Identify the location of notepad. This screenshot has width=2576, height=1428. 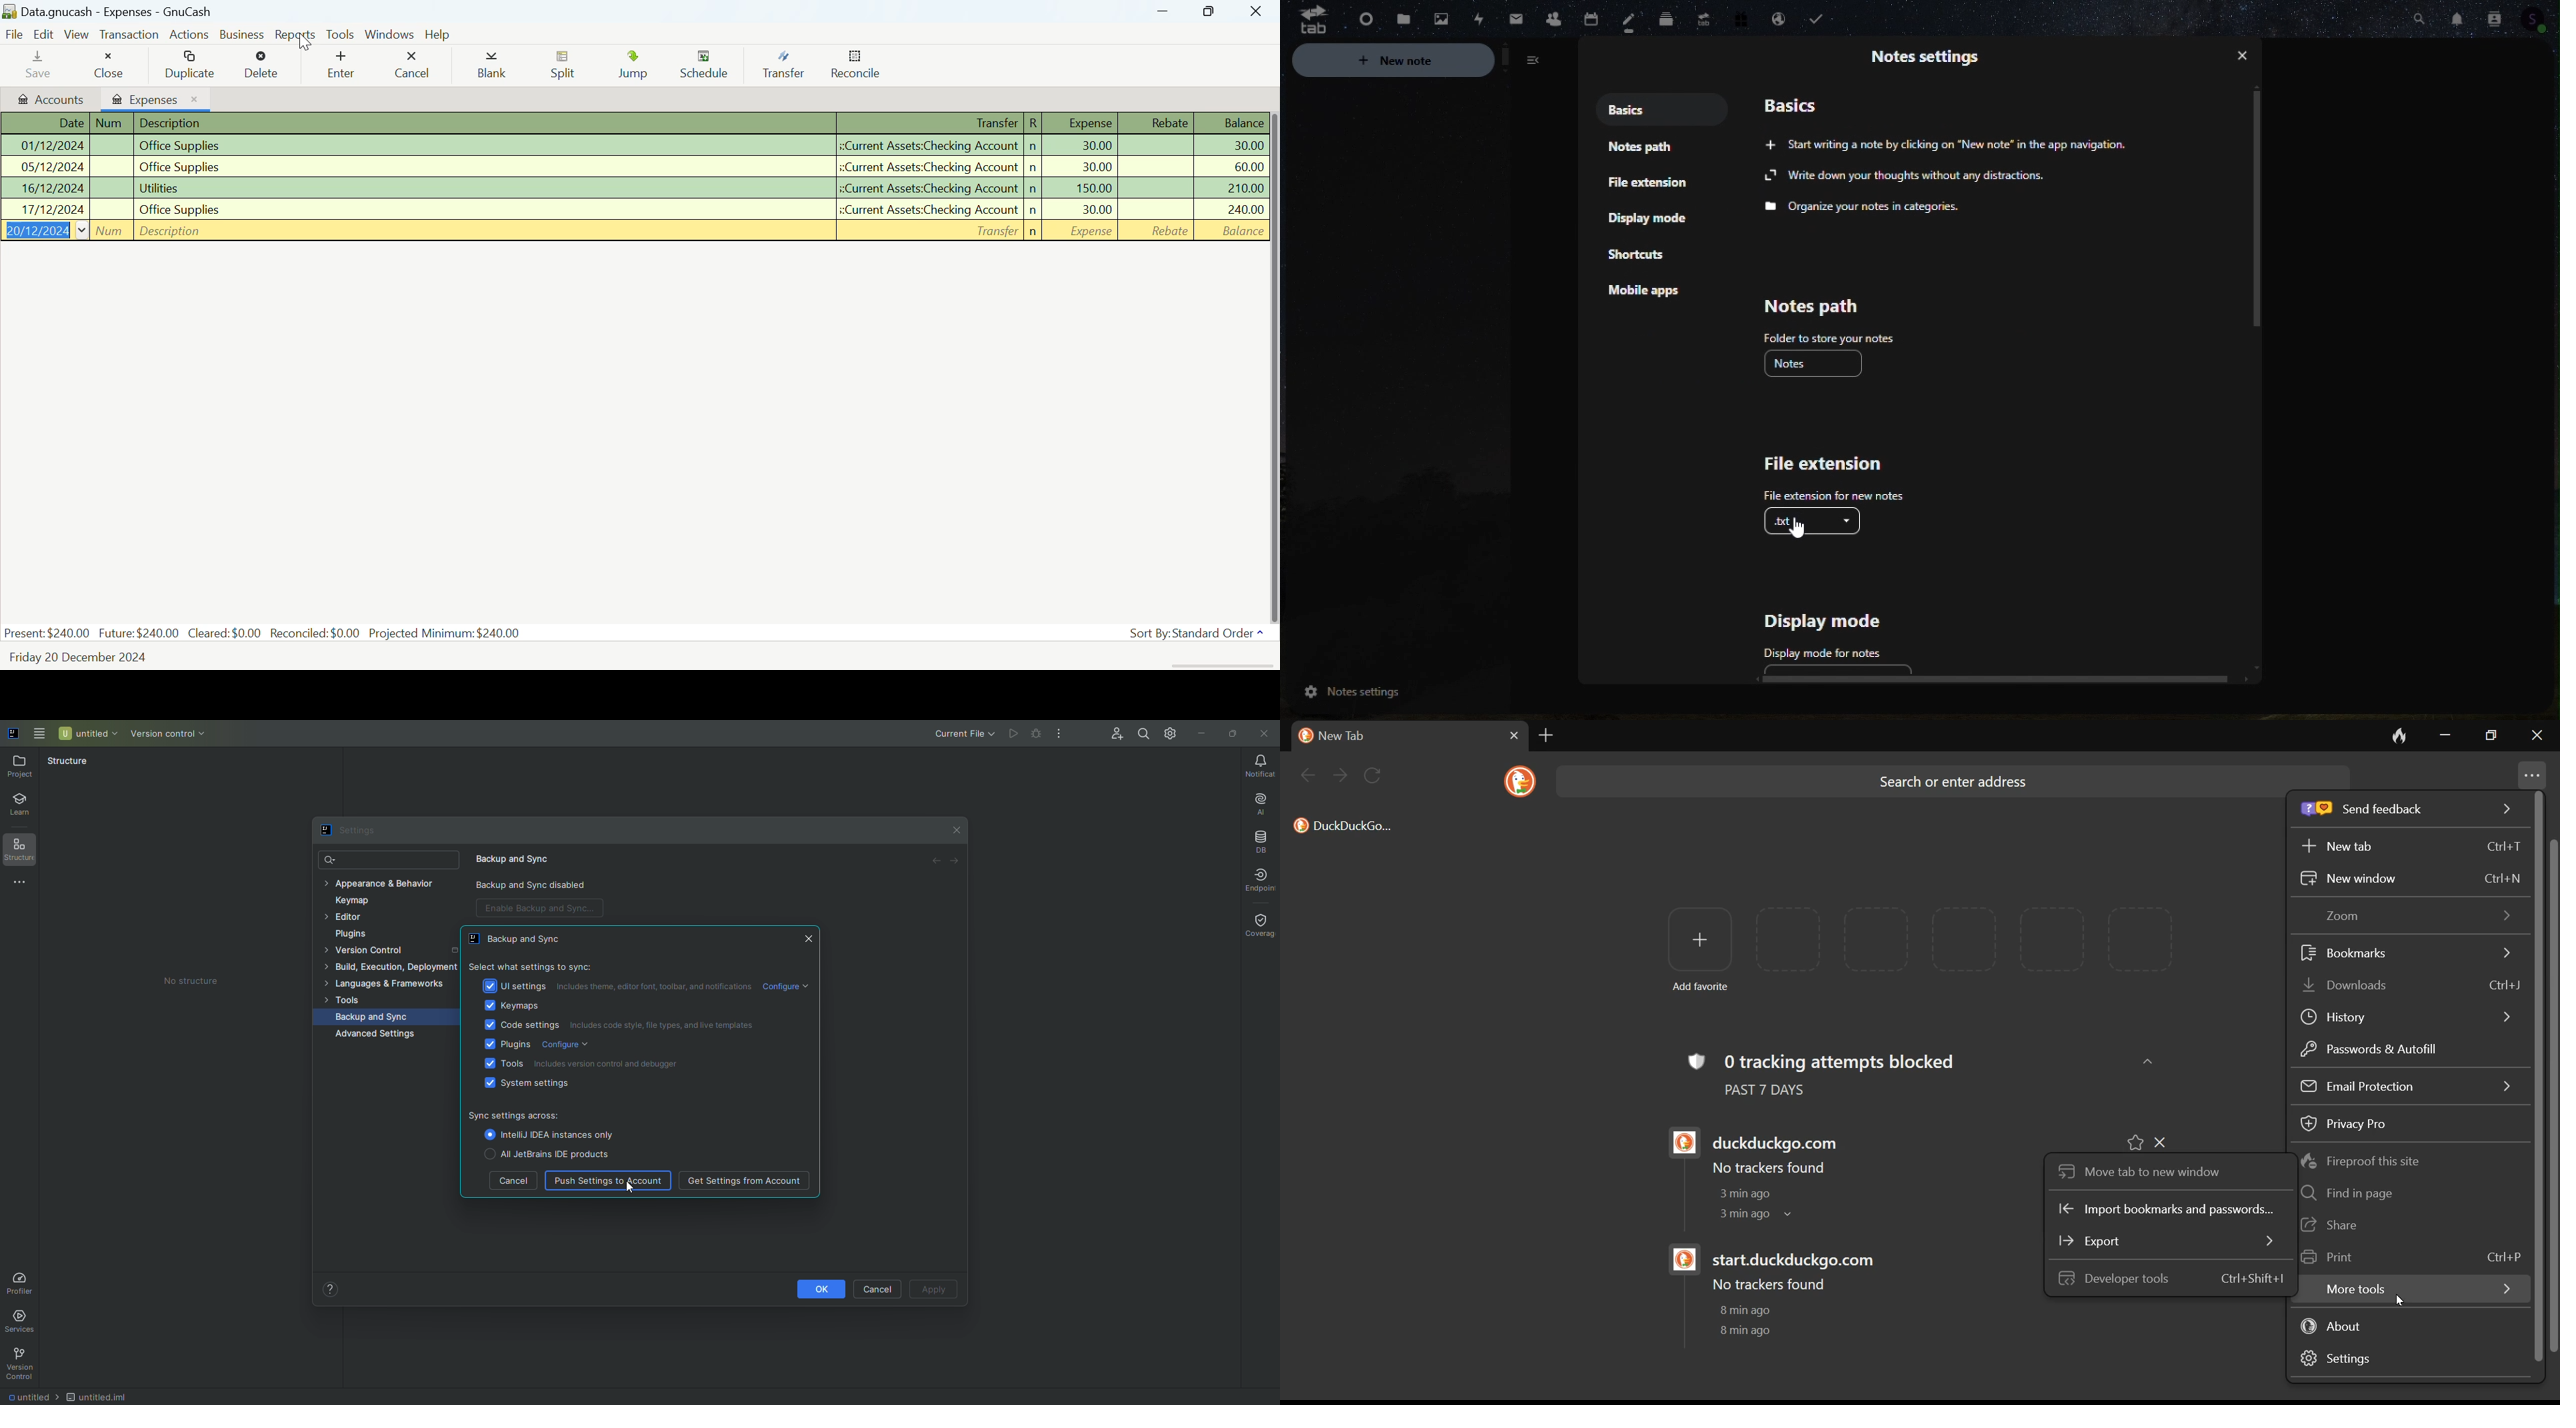
(1647, 148).